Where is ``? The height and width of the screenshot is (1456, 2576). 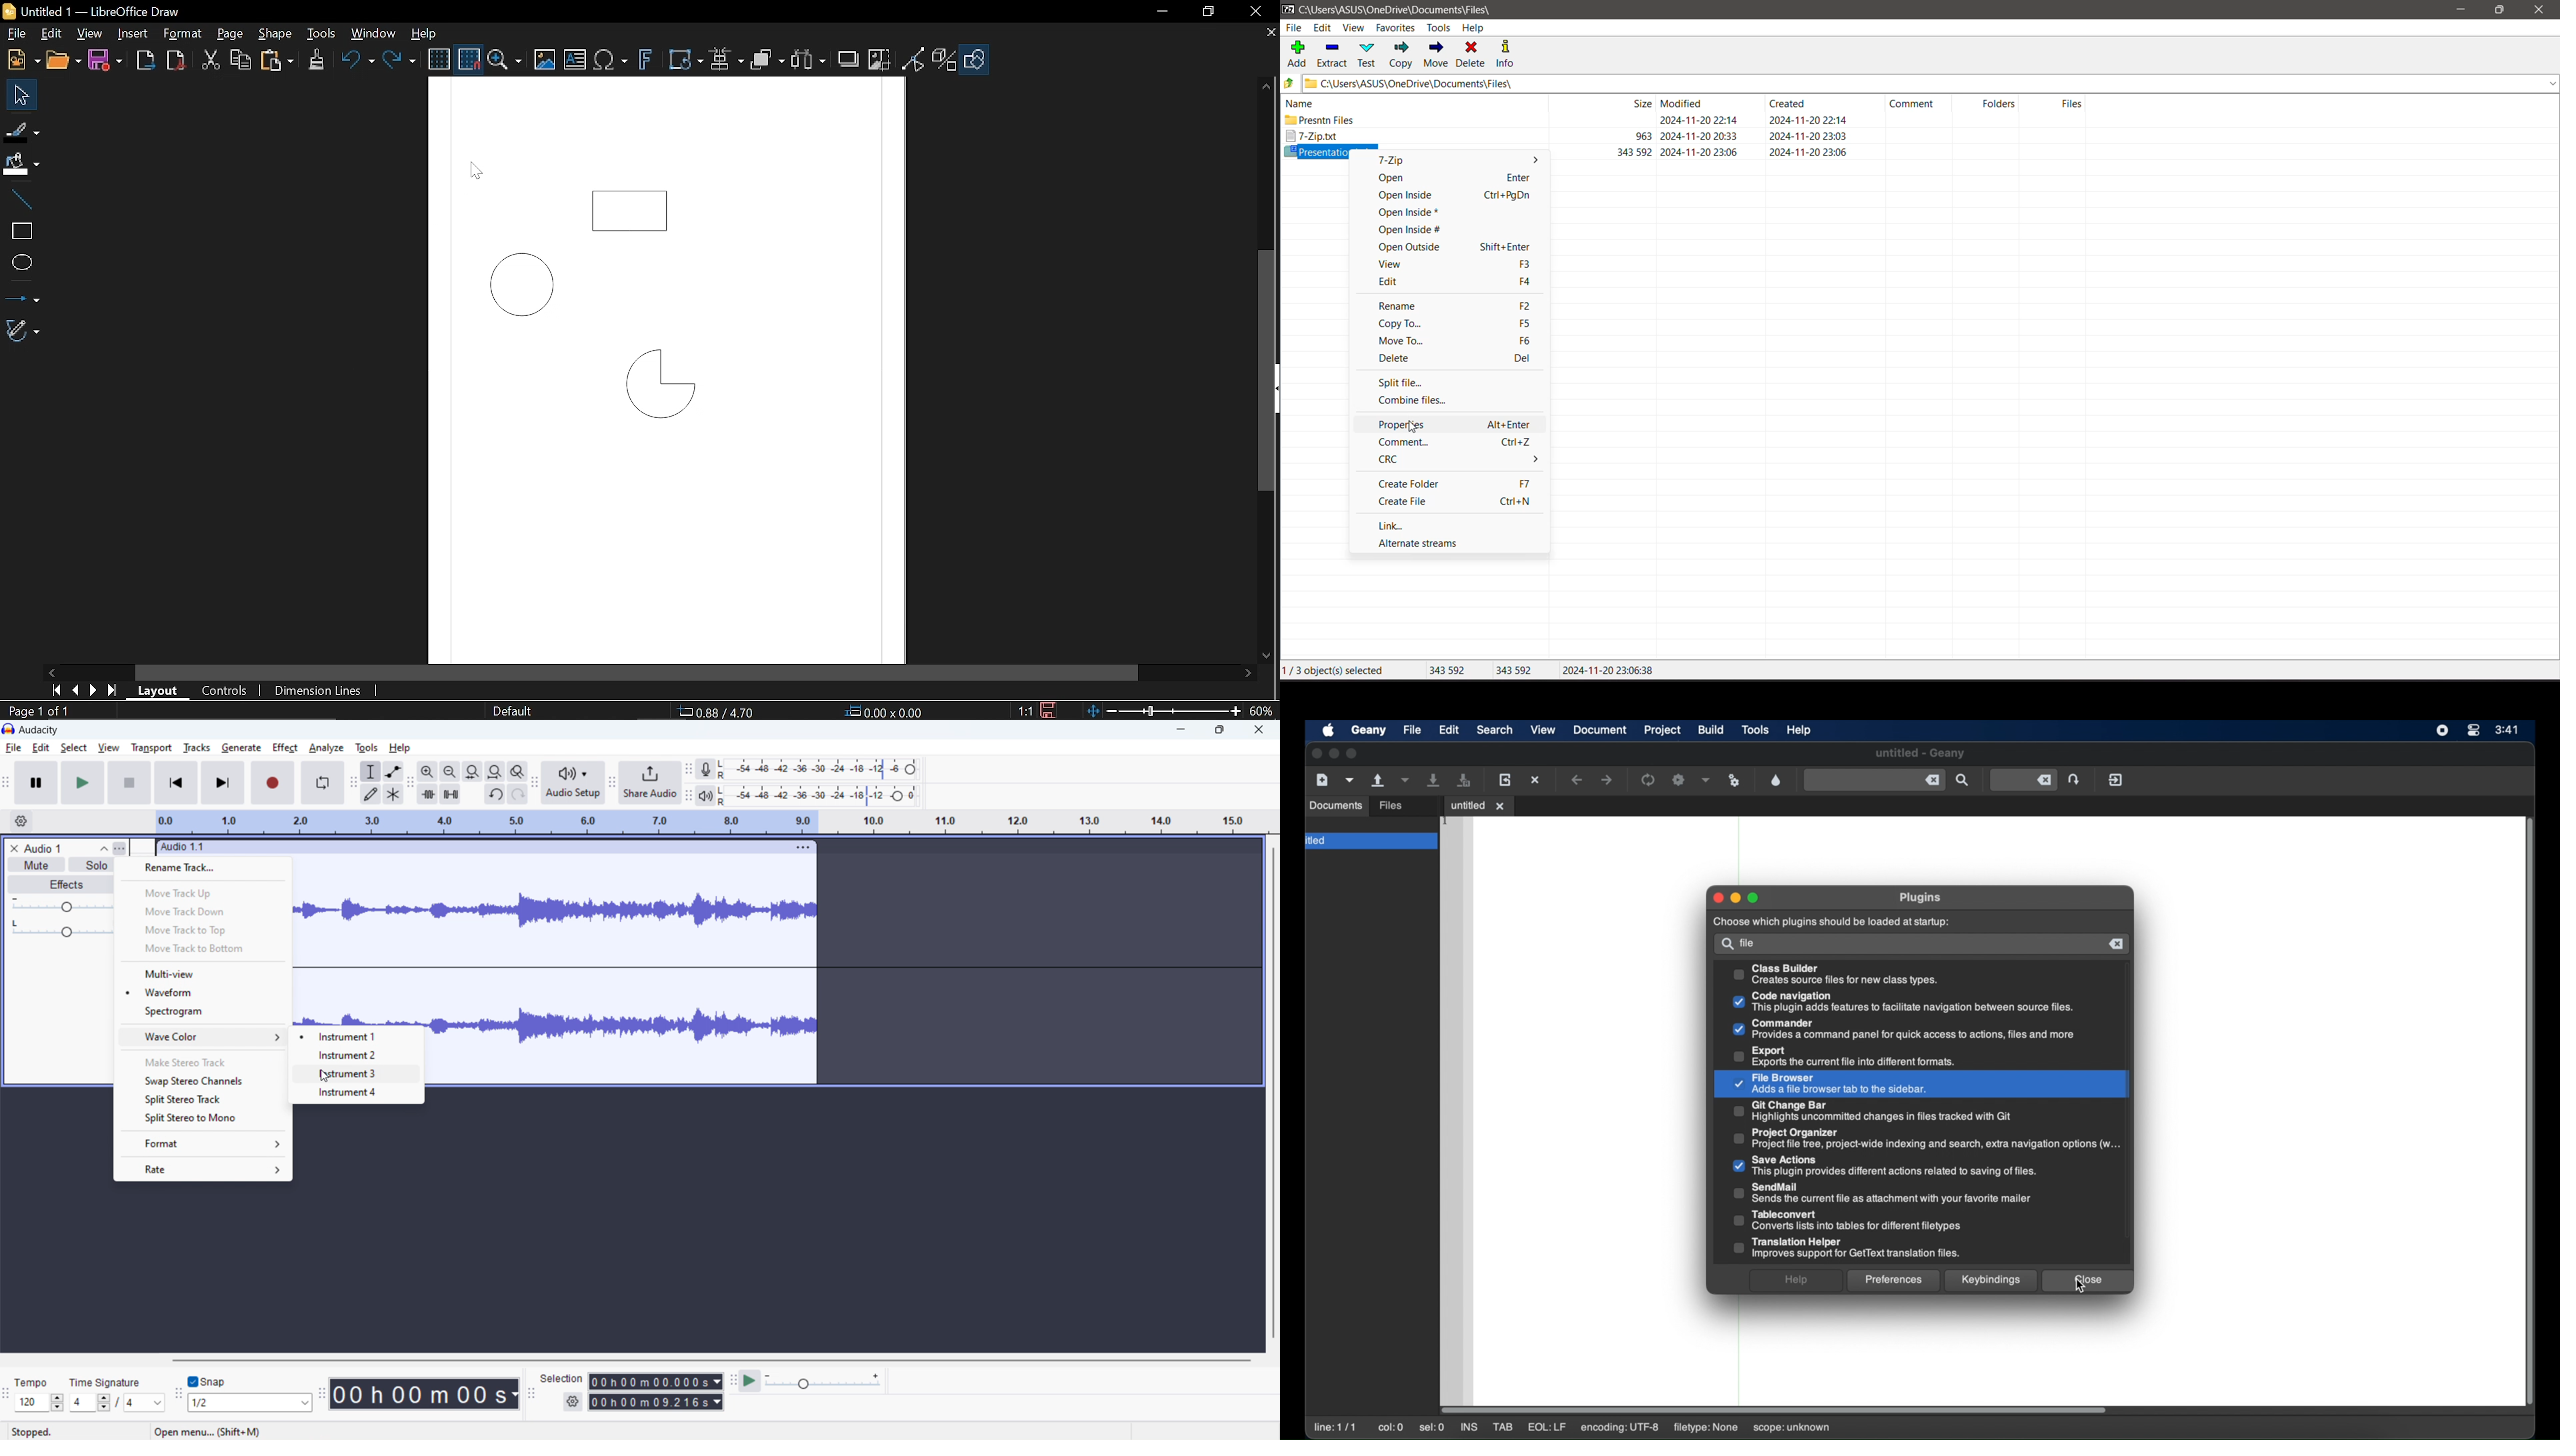  is located at coordinates (1903, 1002).